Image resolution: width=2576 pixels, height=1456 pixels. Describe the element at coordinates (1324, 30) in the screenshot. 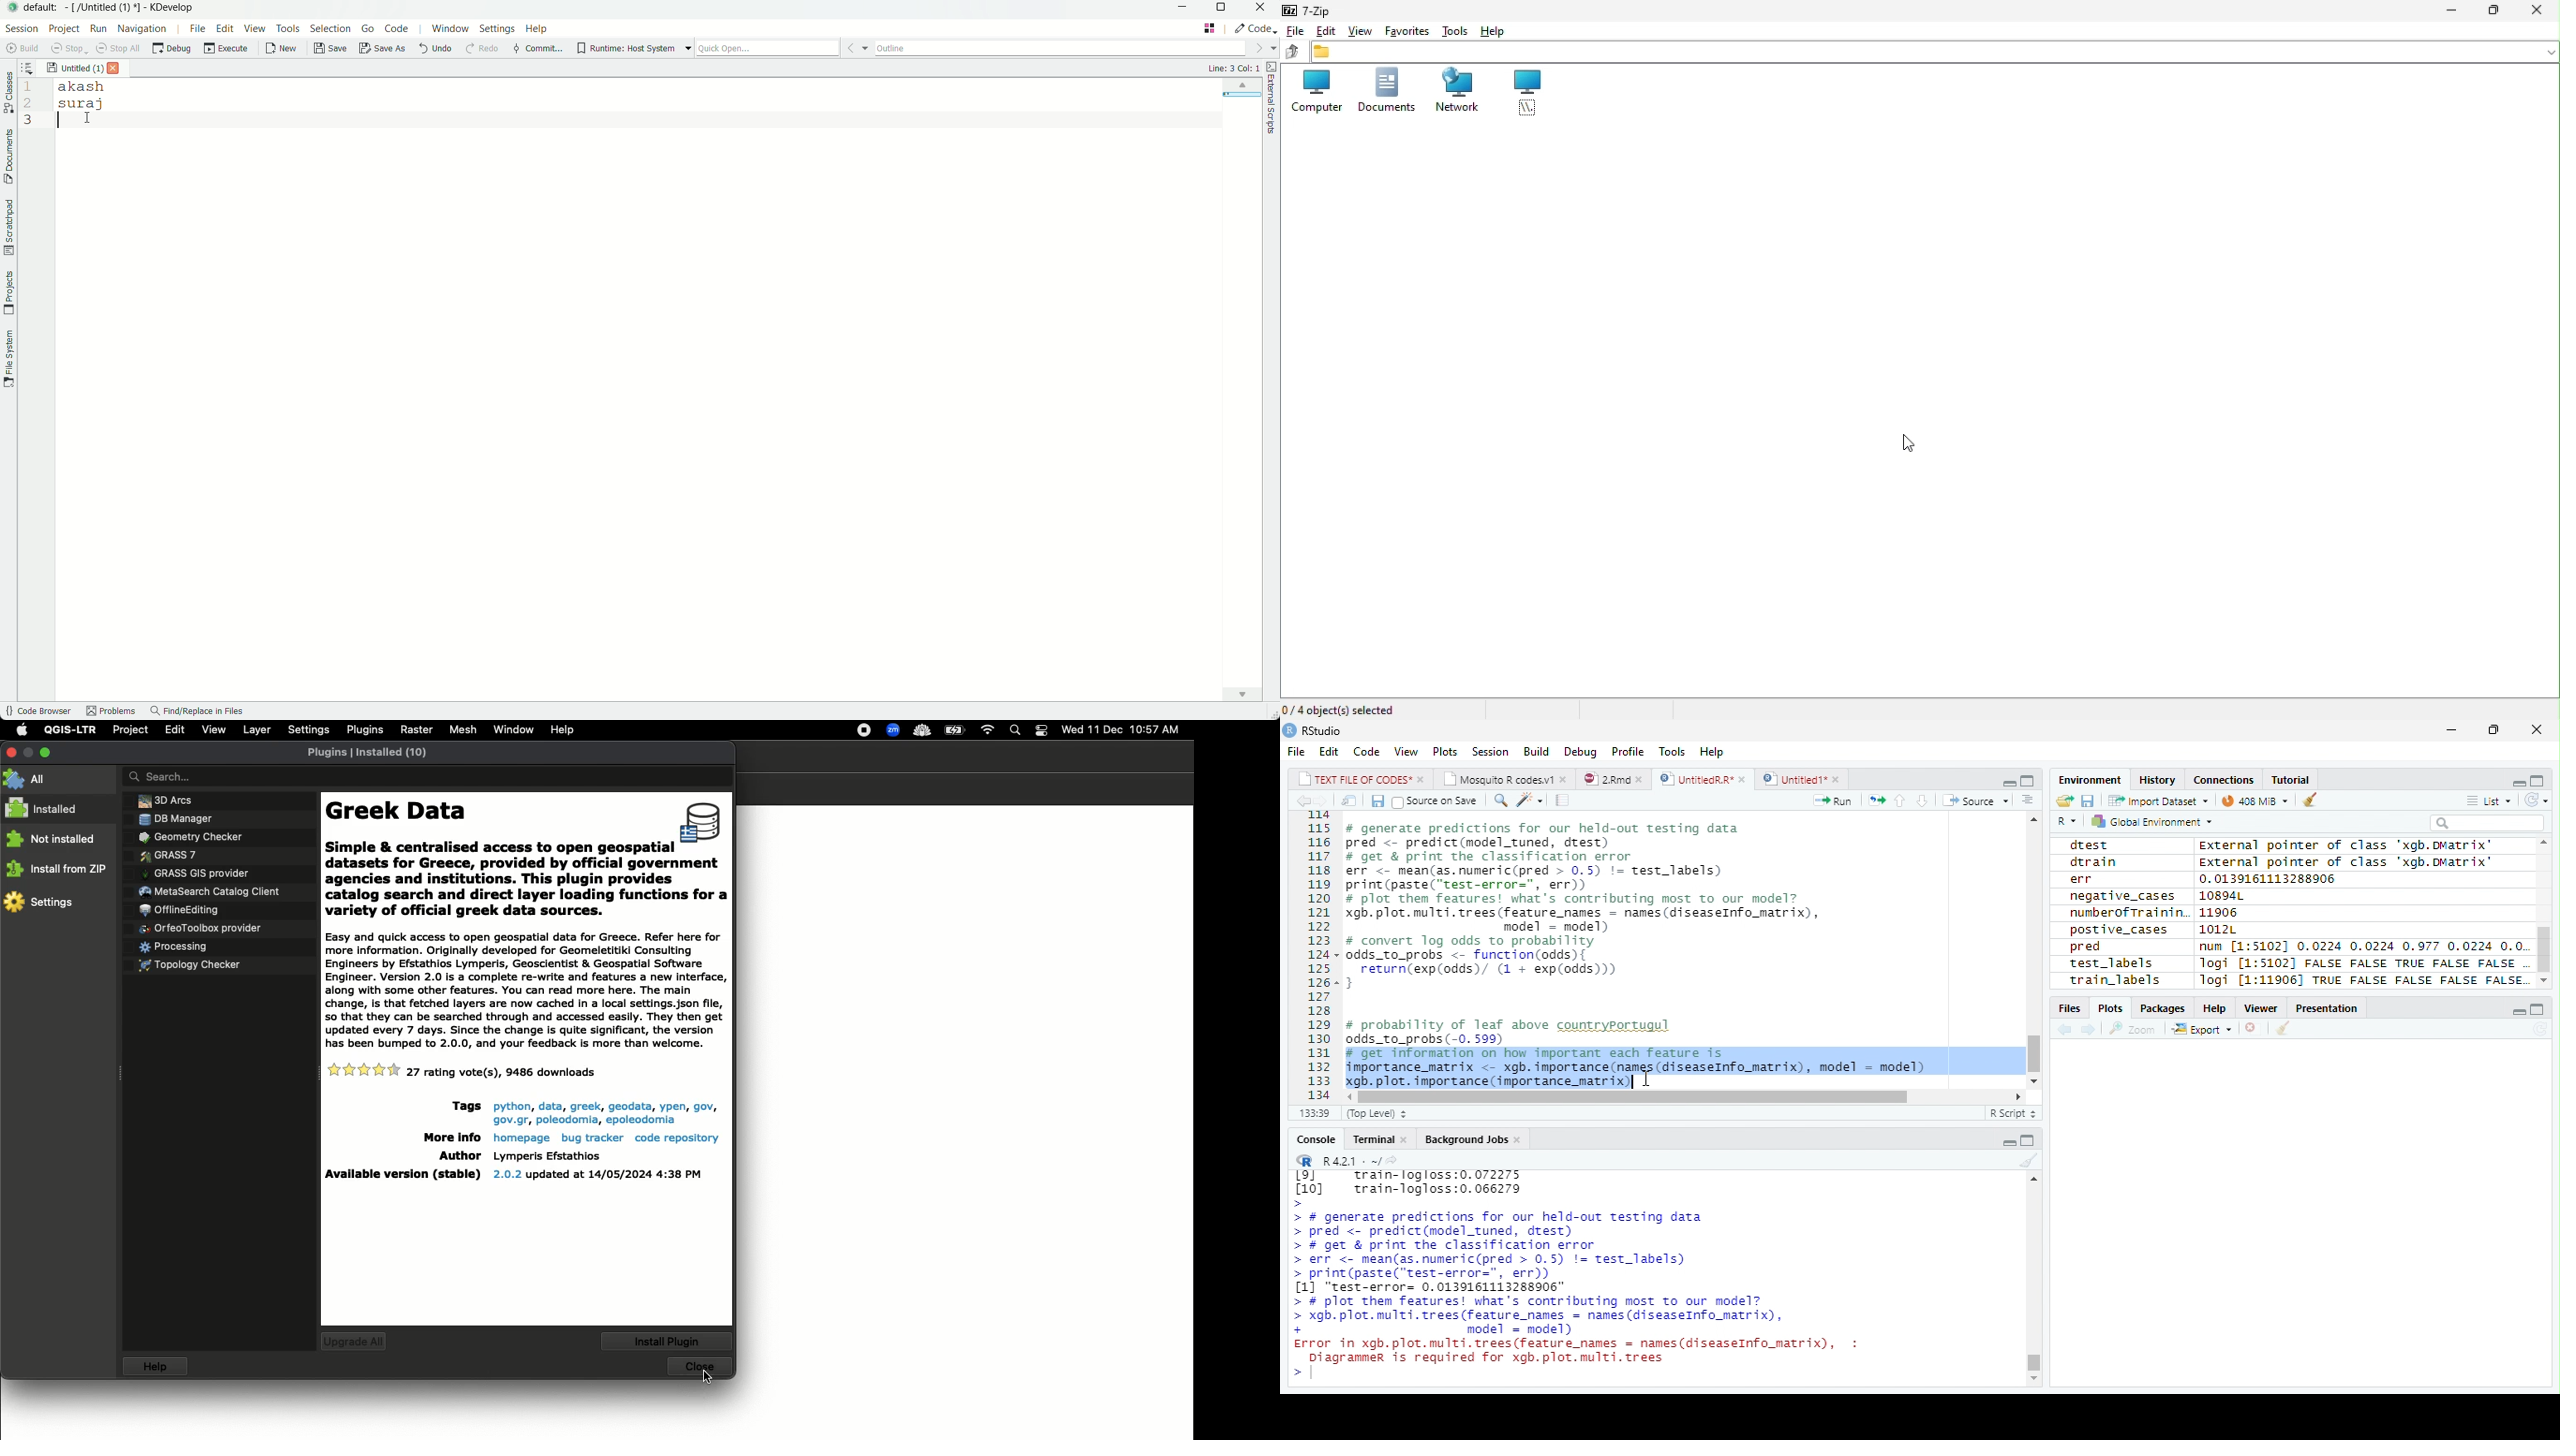

I see `Edit` at that location.